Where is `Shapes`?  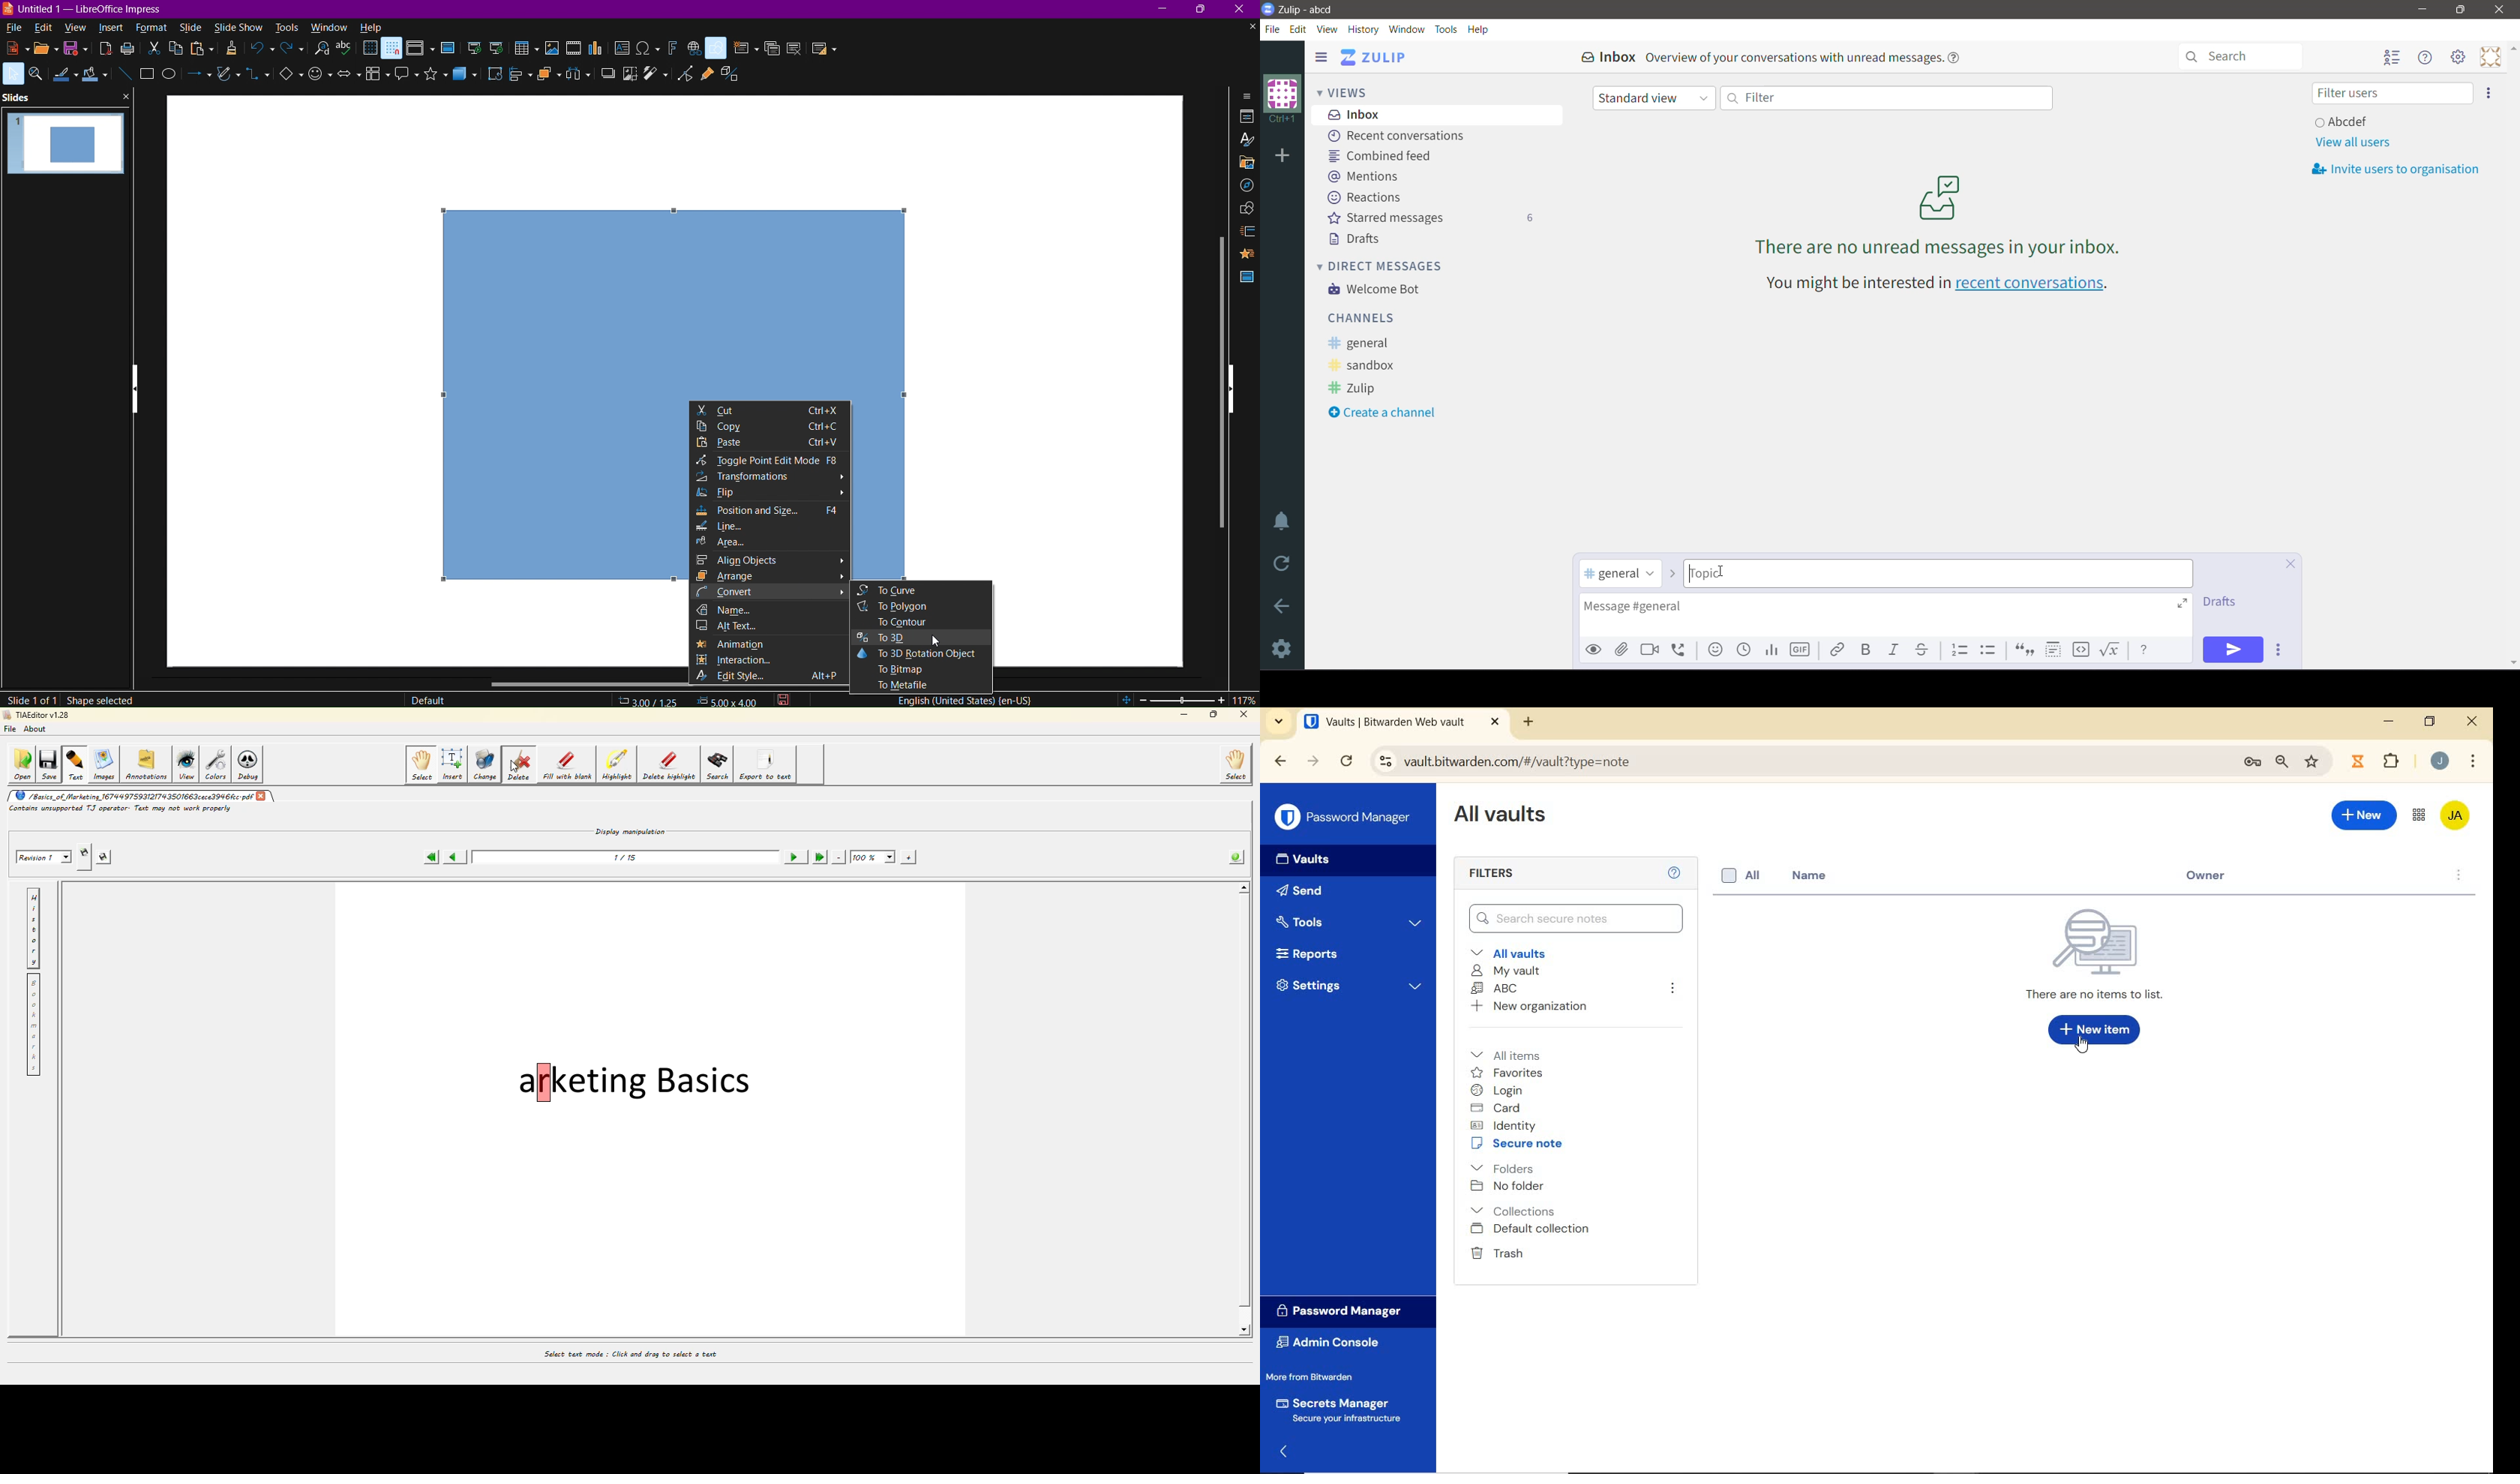 Shapes is located at coordinates (1244, 209).